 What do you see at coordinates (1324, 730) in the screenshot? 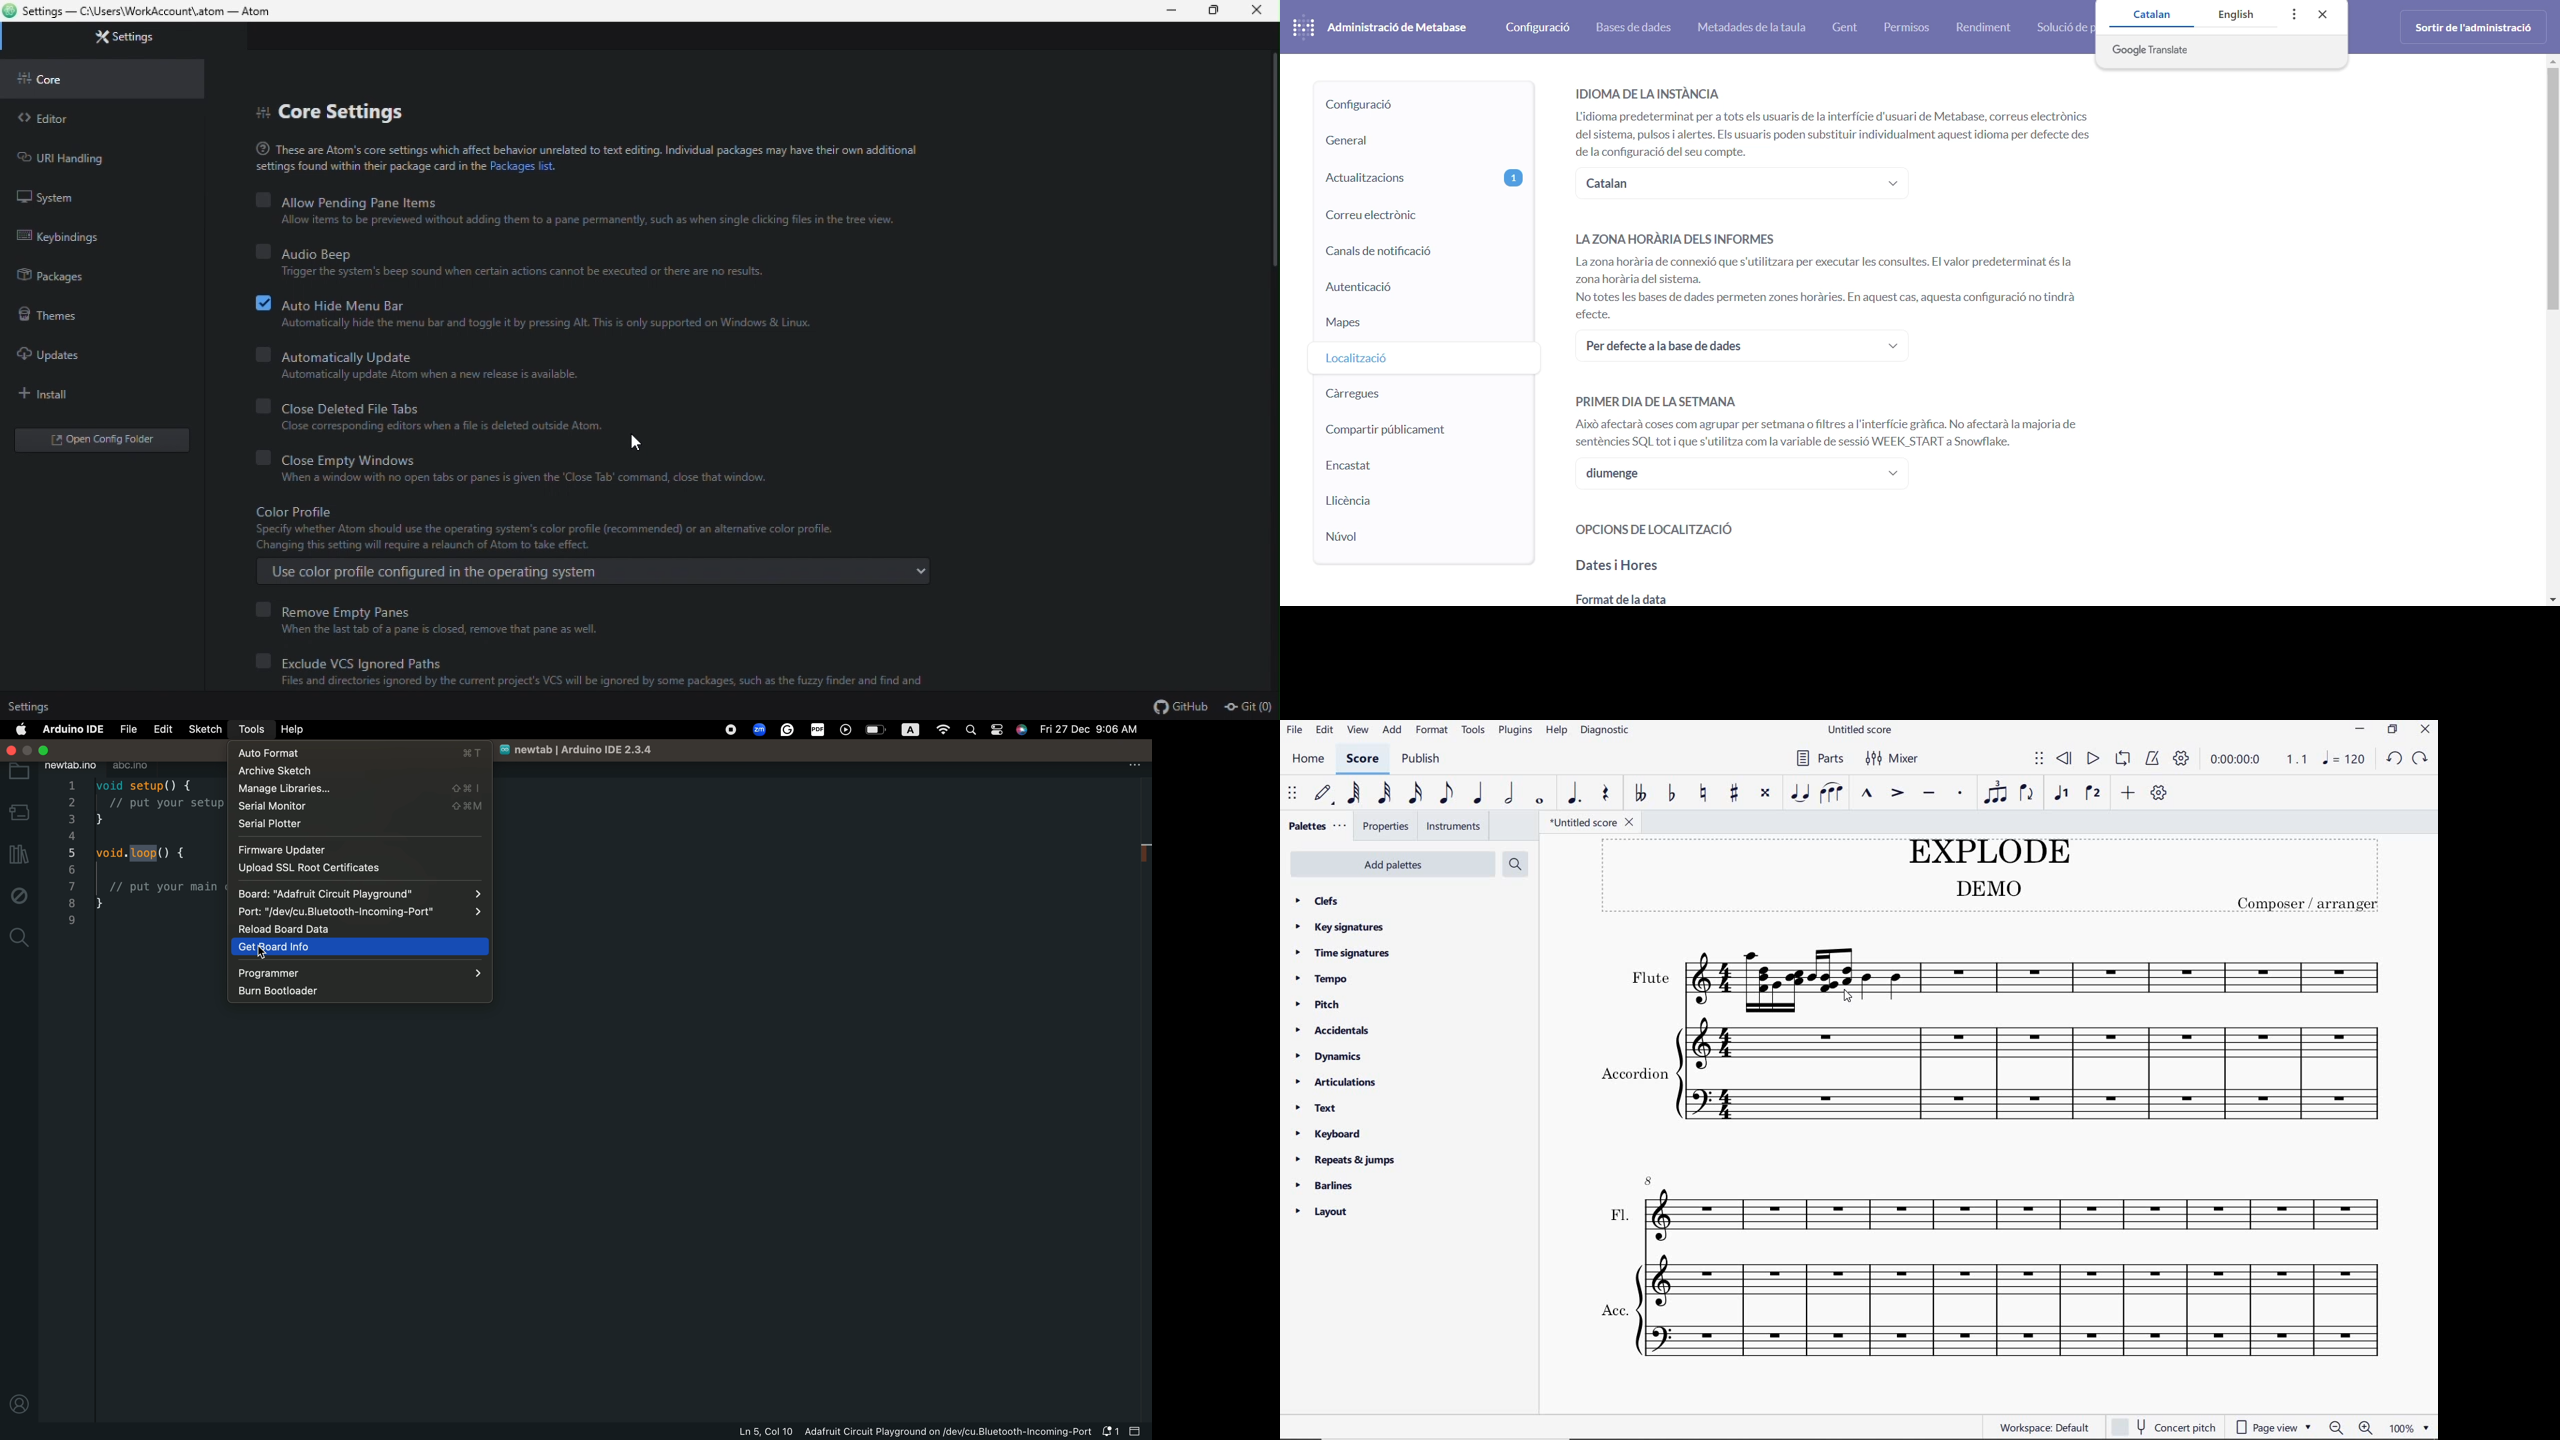
I see `edit` at bounding box center [1324, 730].